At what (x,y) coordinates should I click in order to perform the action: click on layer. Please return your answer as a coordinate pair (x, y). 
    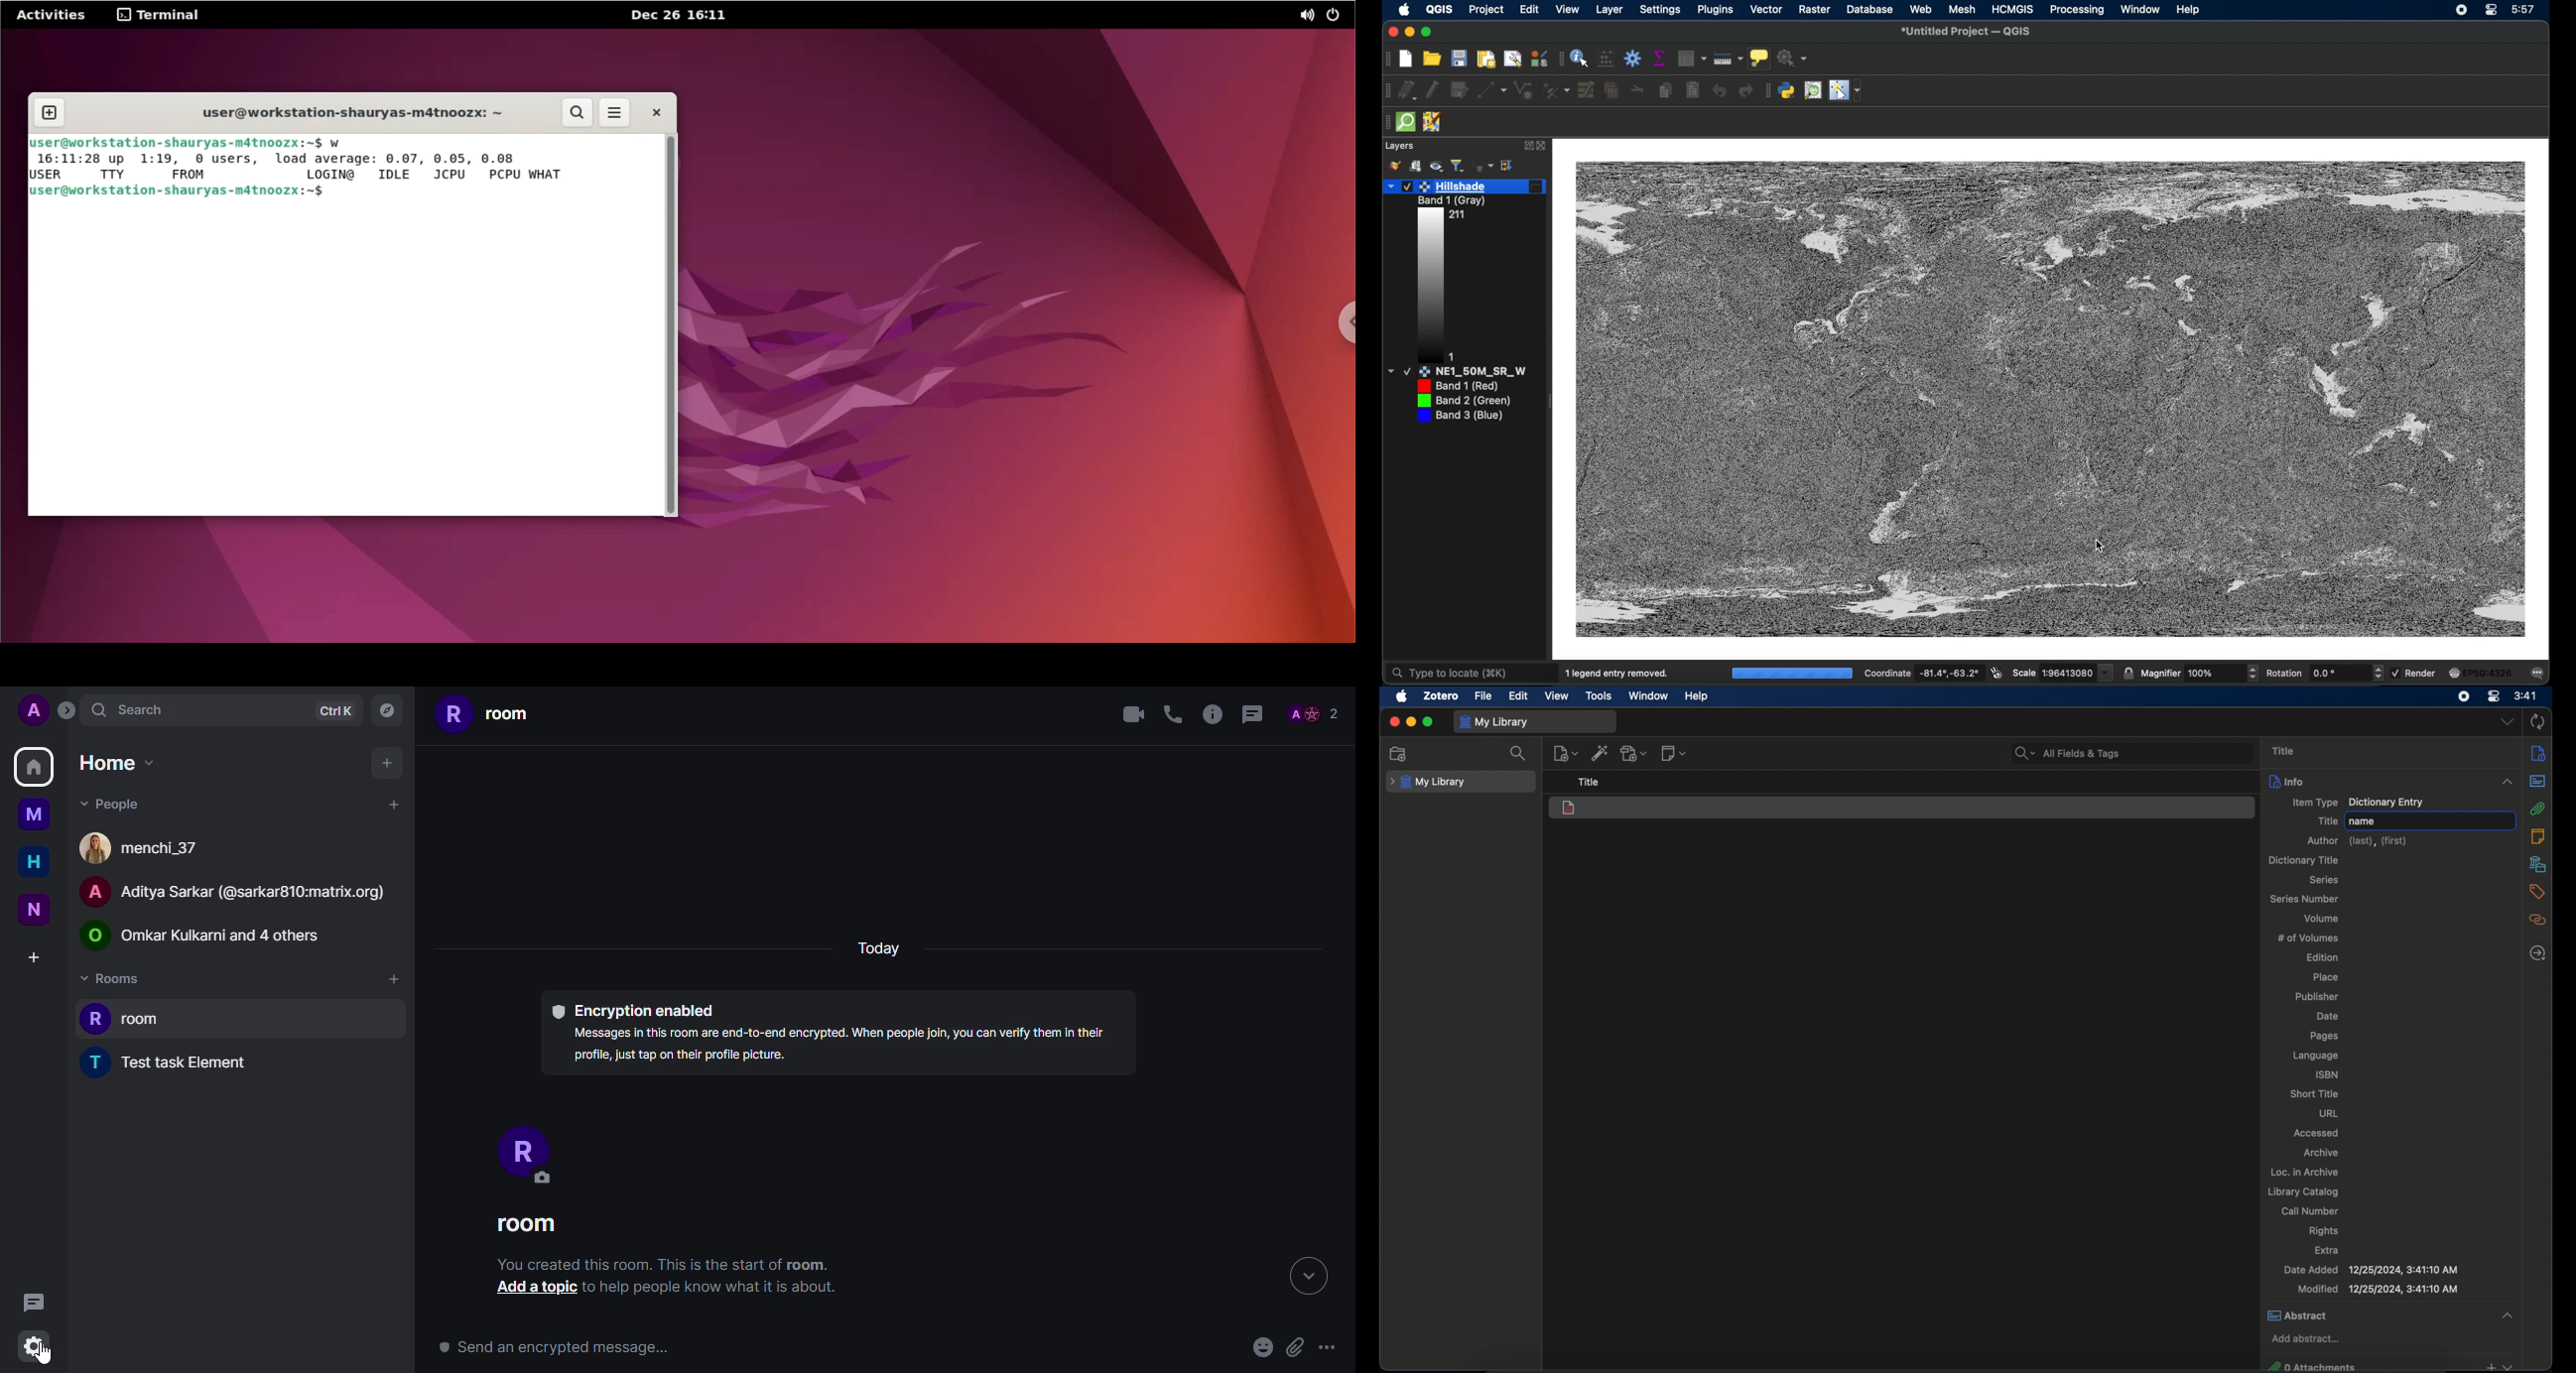
    Looking at the image, I should click on (1609, 10).